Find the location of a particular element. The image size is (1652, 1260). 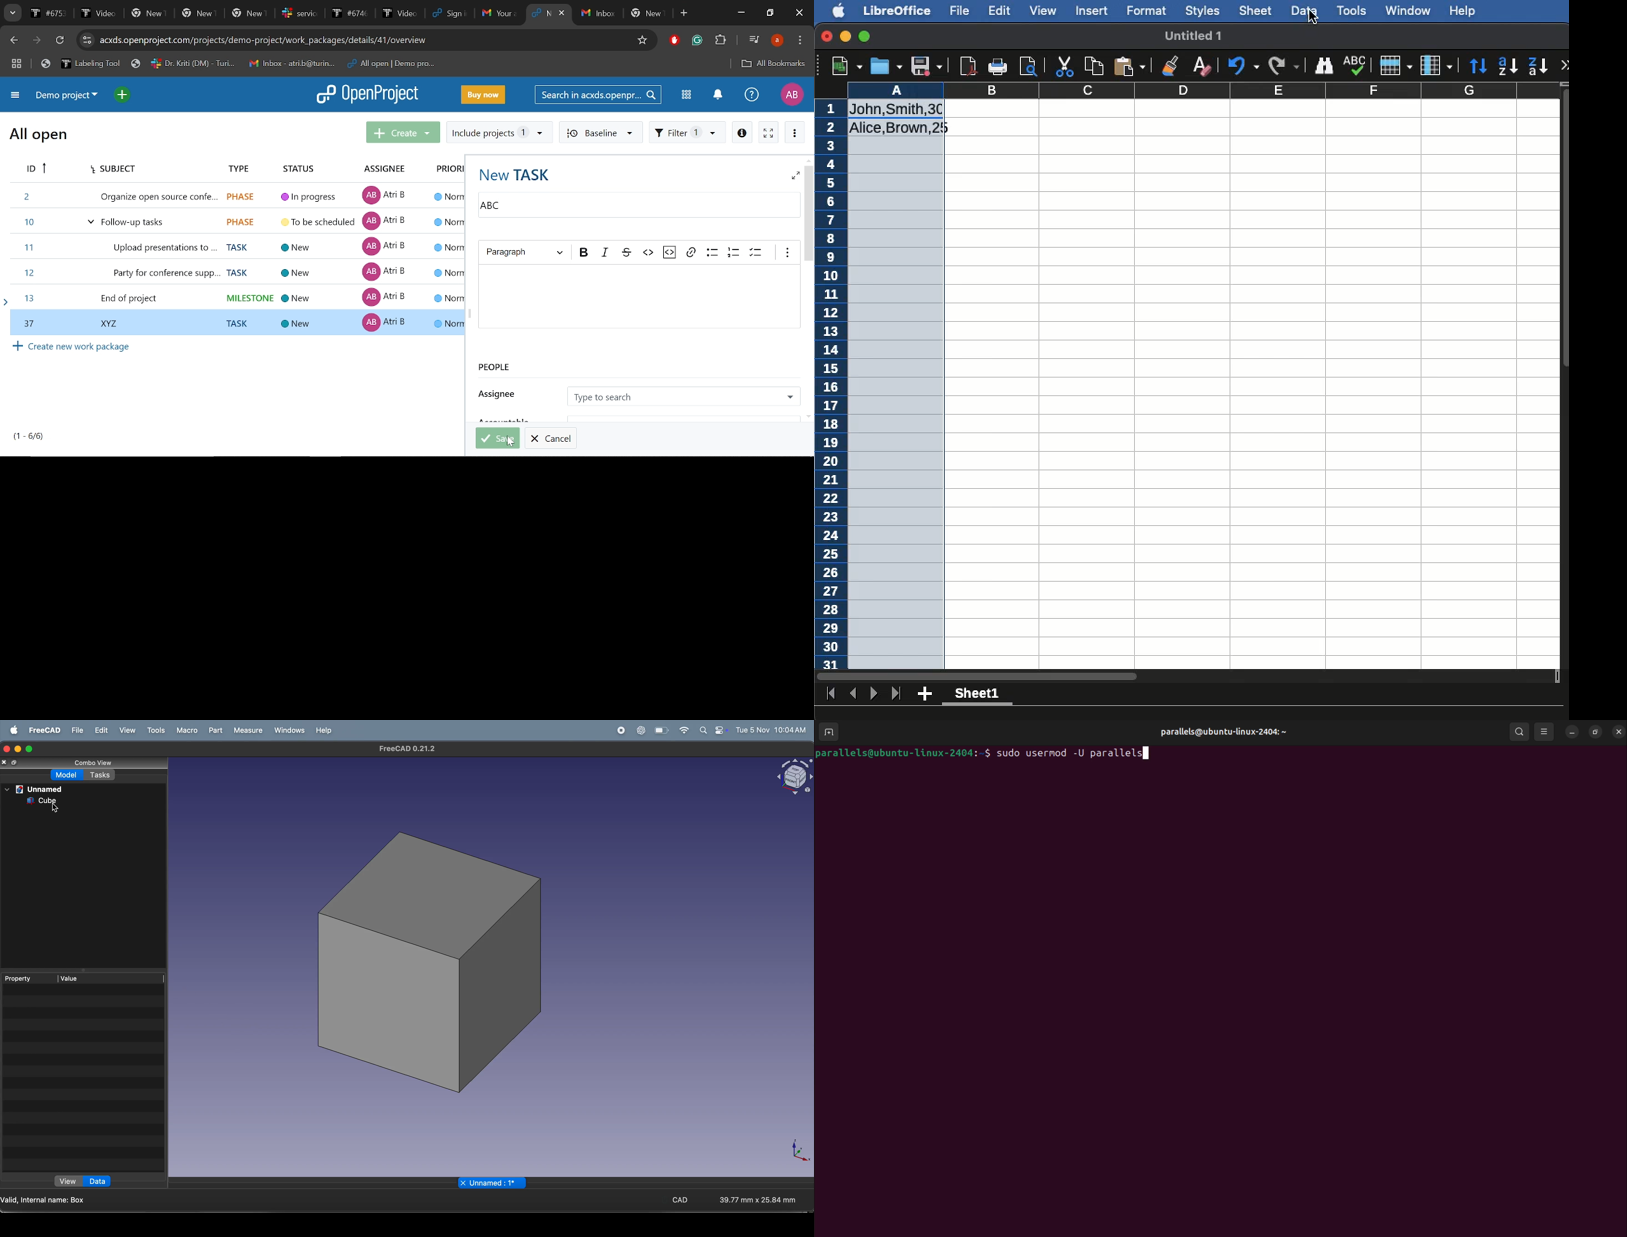

Edit is located at coordinates (1000, 9).